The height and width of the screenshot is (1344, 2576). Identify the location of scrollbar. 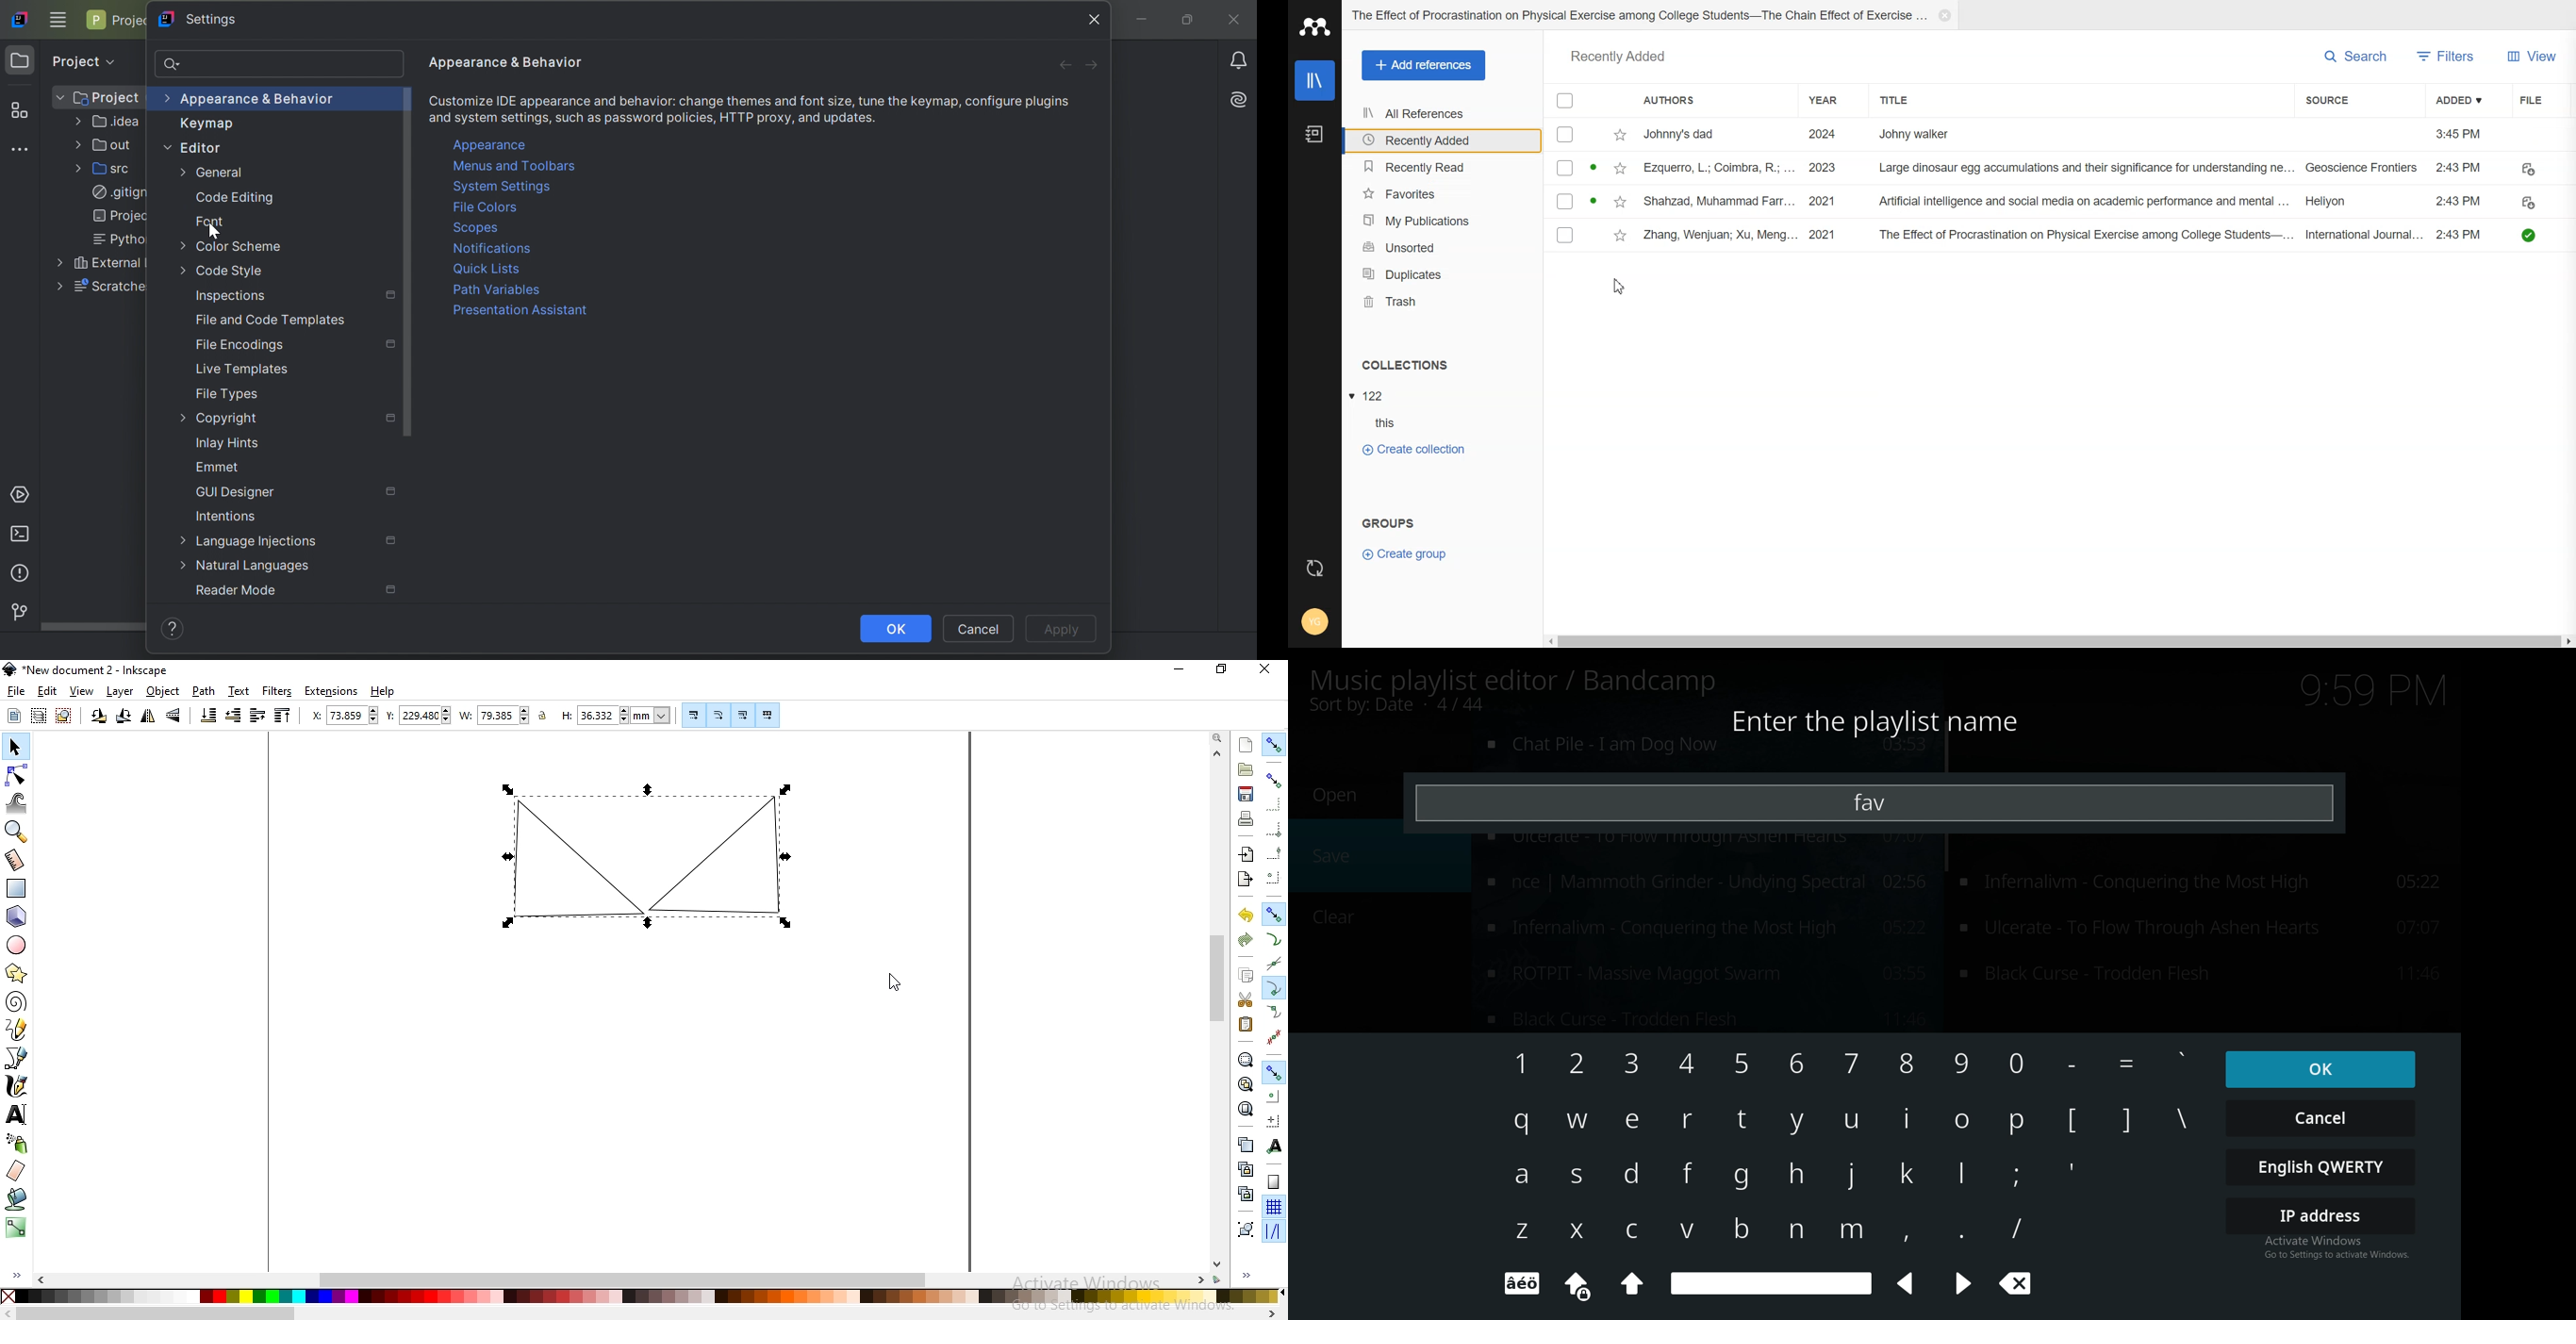
(1218, 1010).